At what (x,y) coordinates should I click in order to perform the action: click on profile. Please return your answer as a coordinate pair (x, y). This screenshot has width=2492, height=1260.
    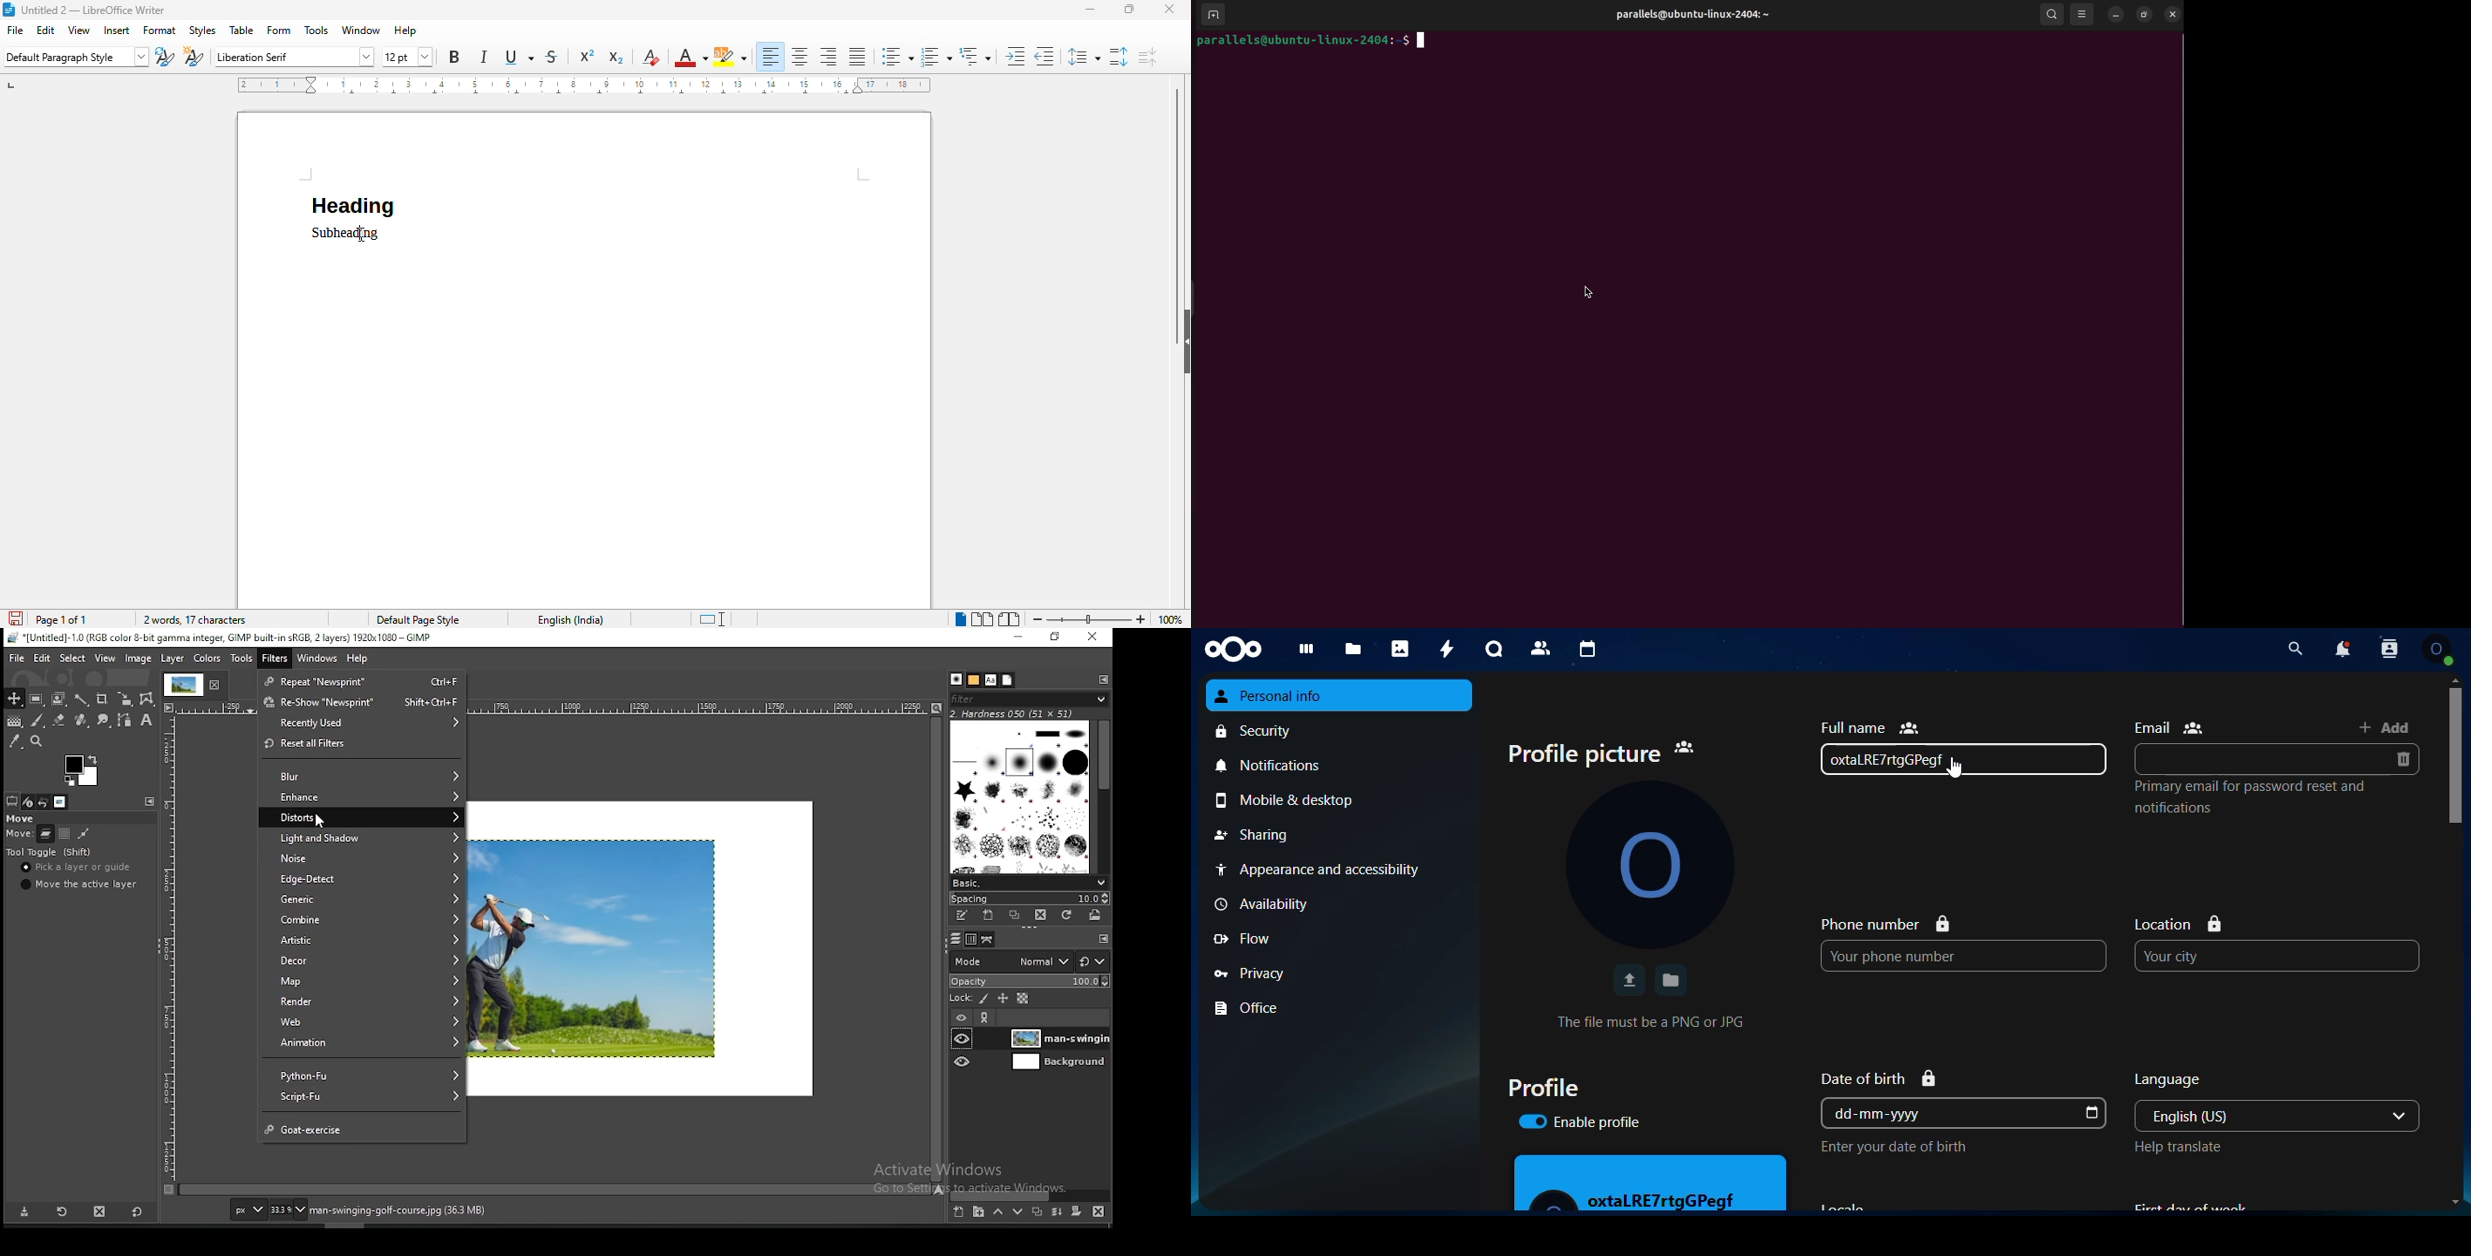
    Looking at the image, I should click on (1542, 1087).